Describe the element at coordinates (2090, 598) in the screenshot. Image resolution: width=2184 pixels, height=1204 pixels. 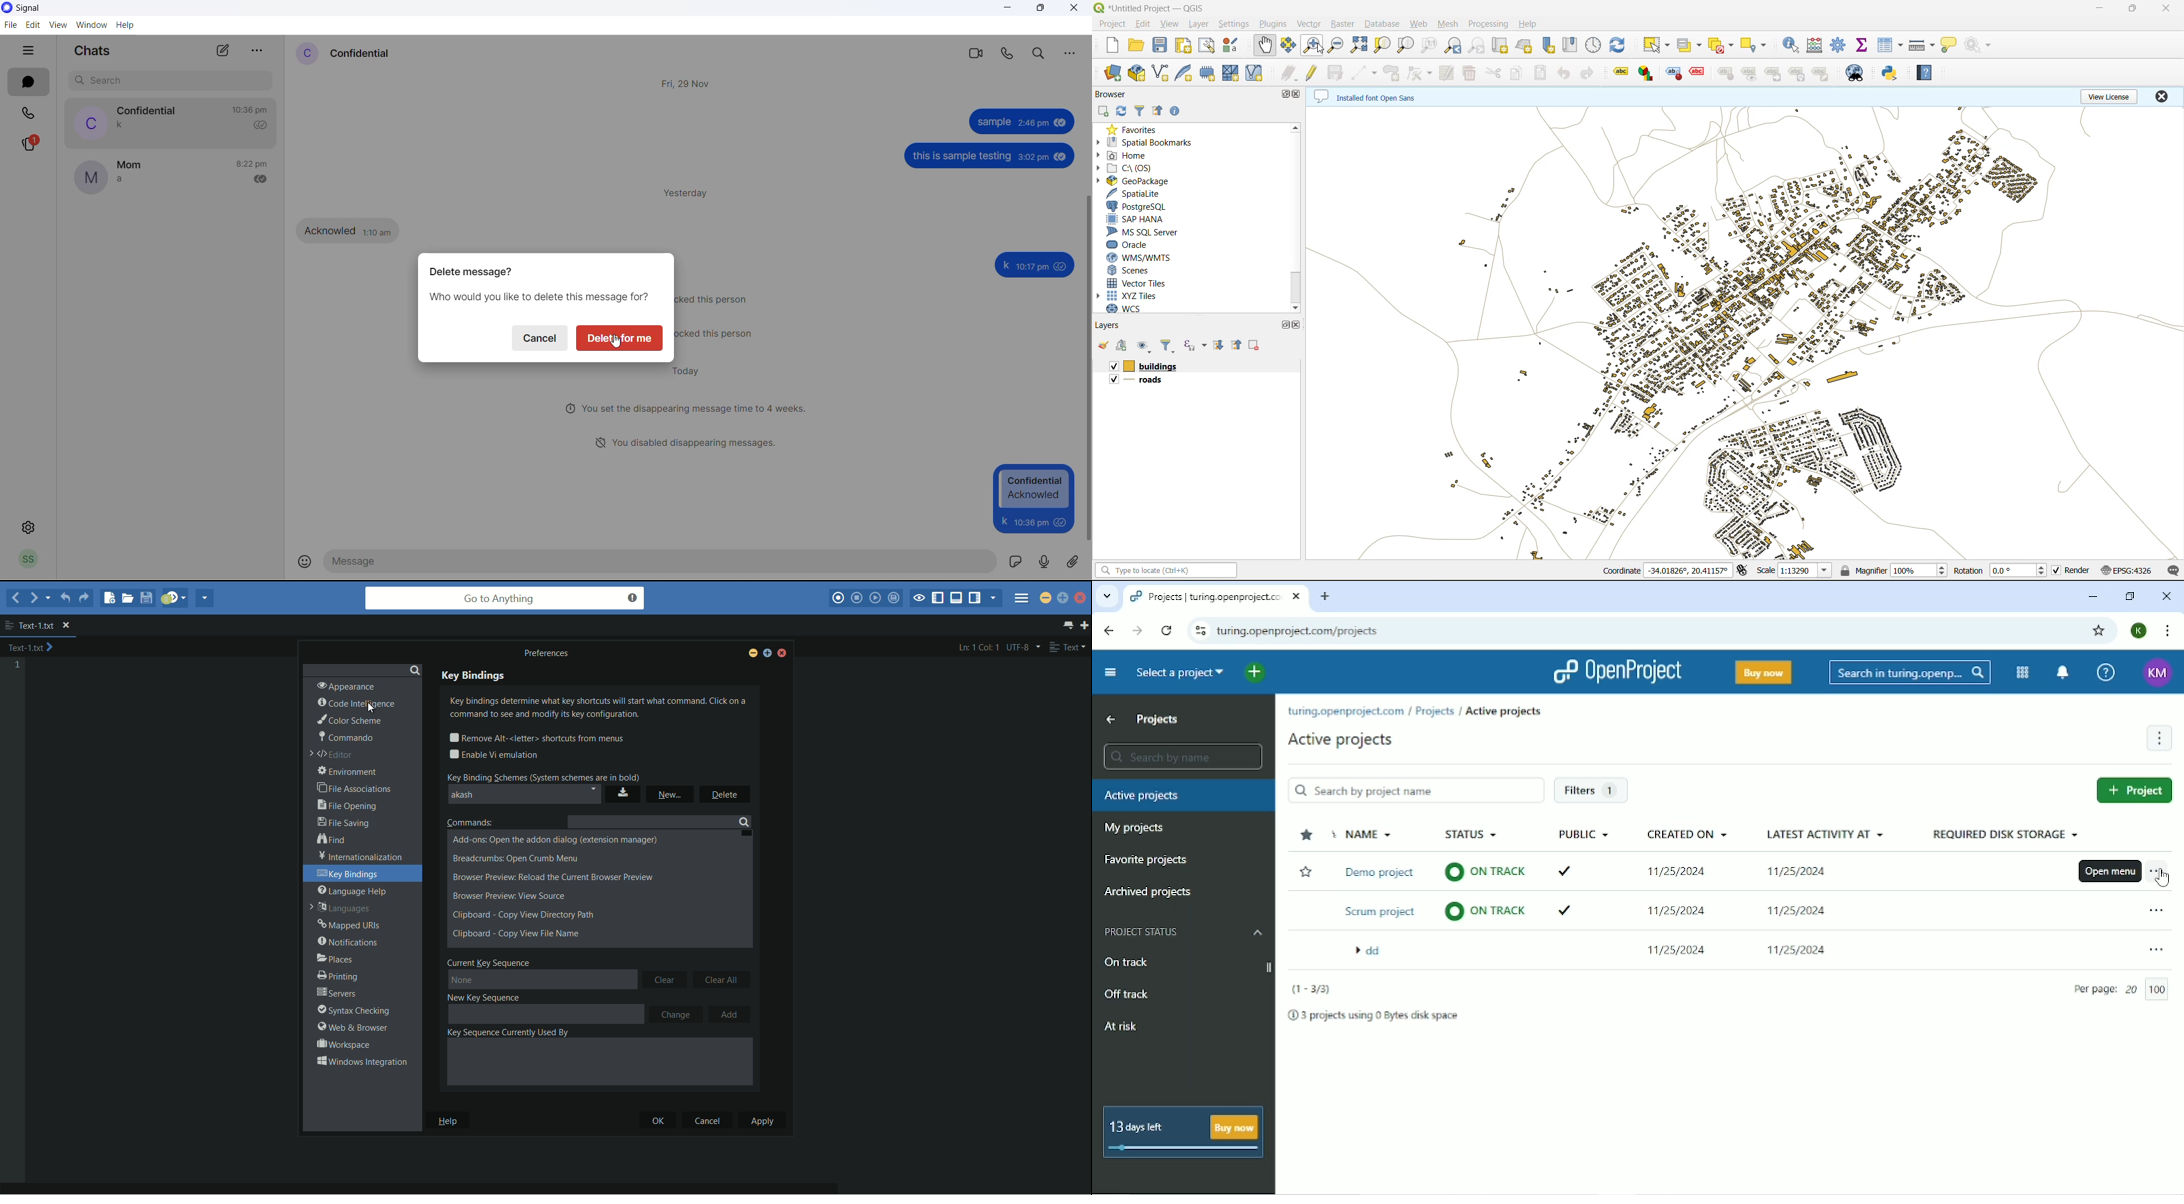
I see `Minimize` at that location.